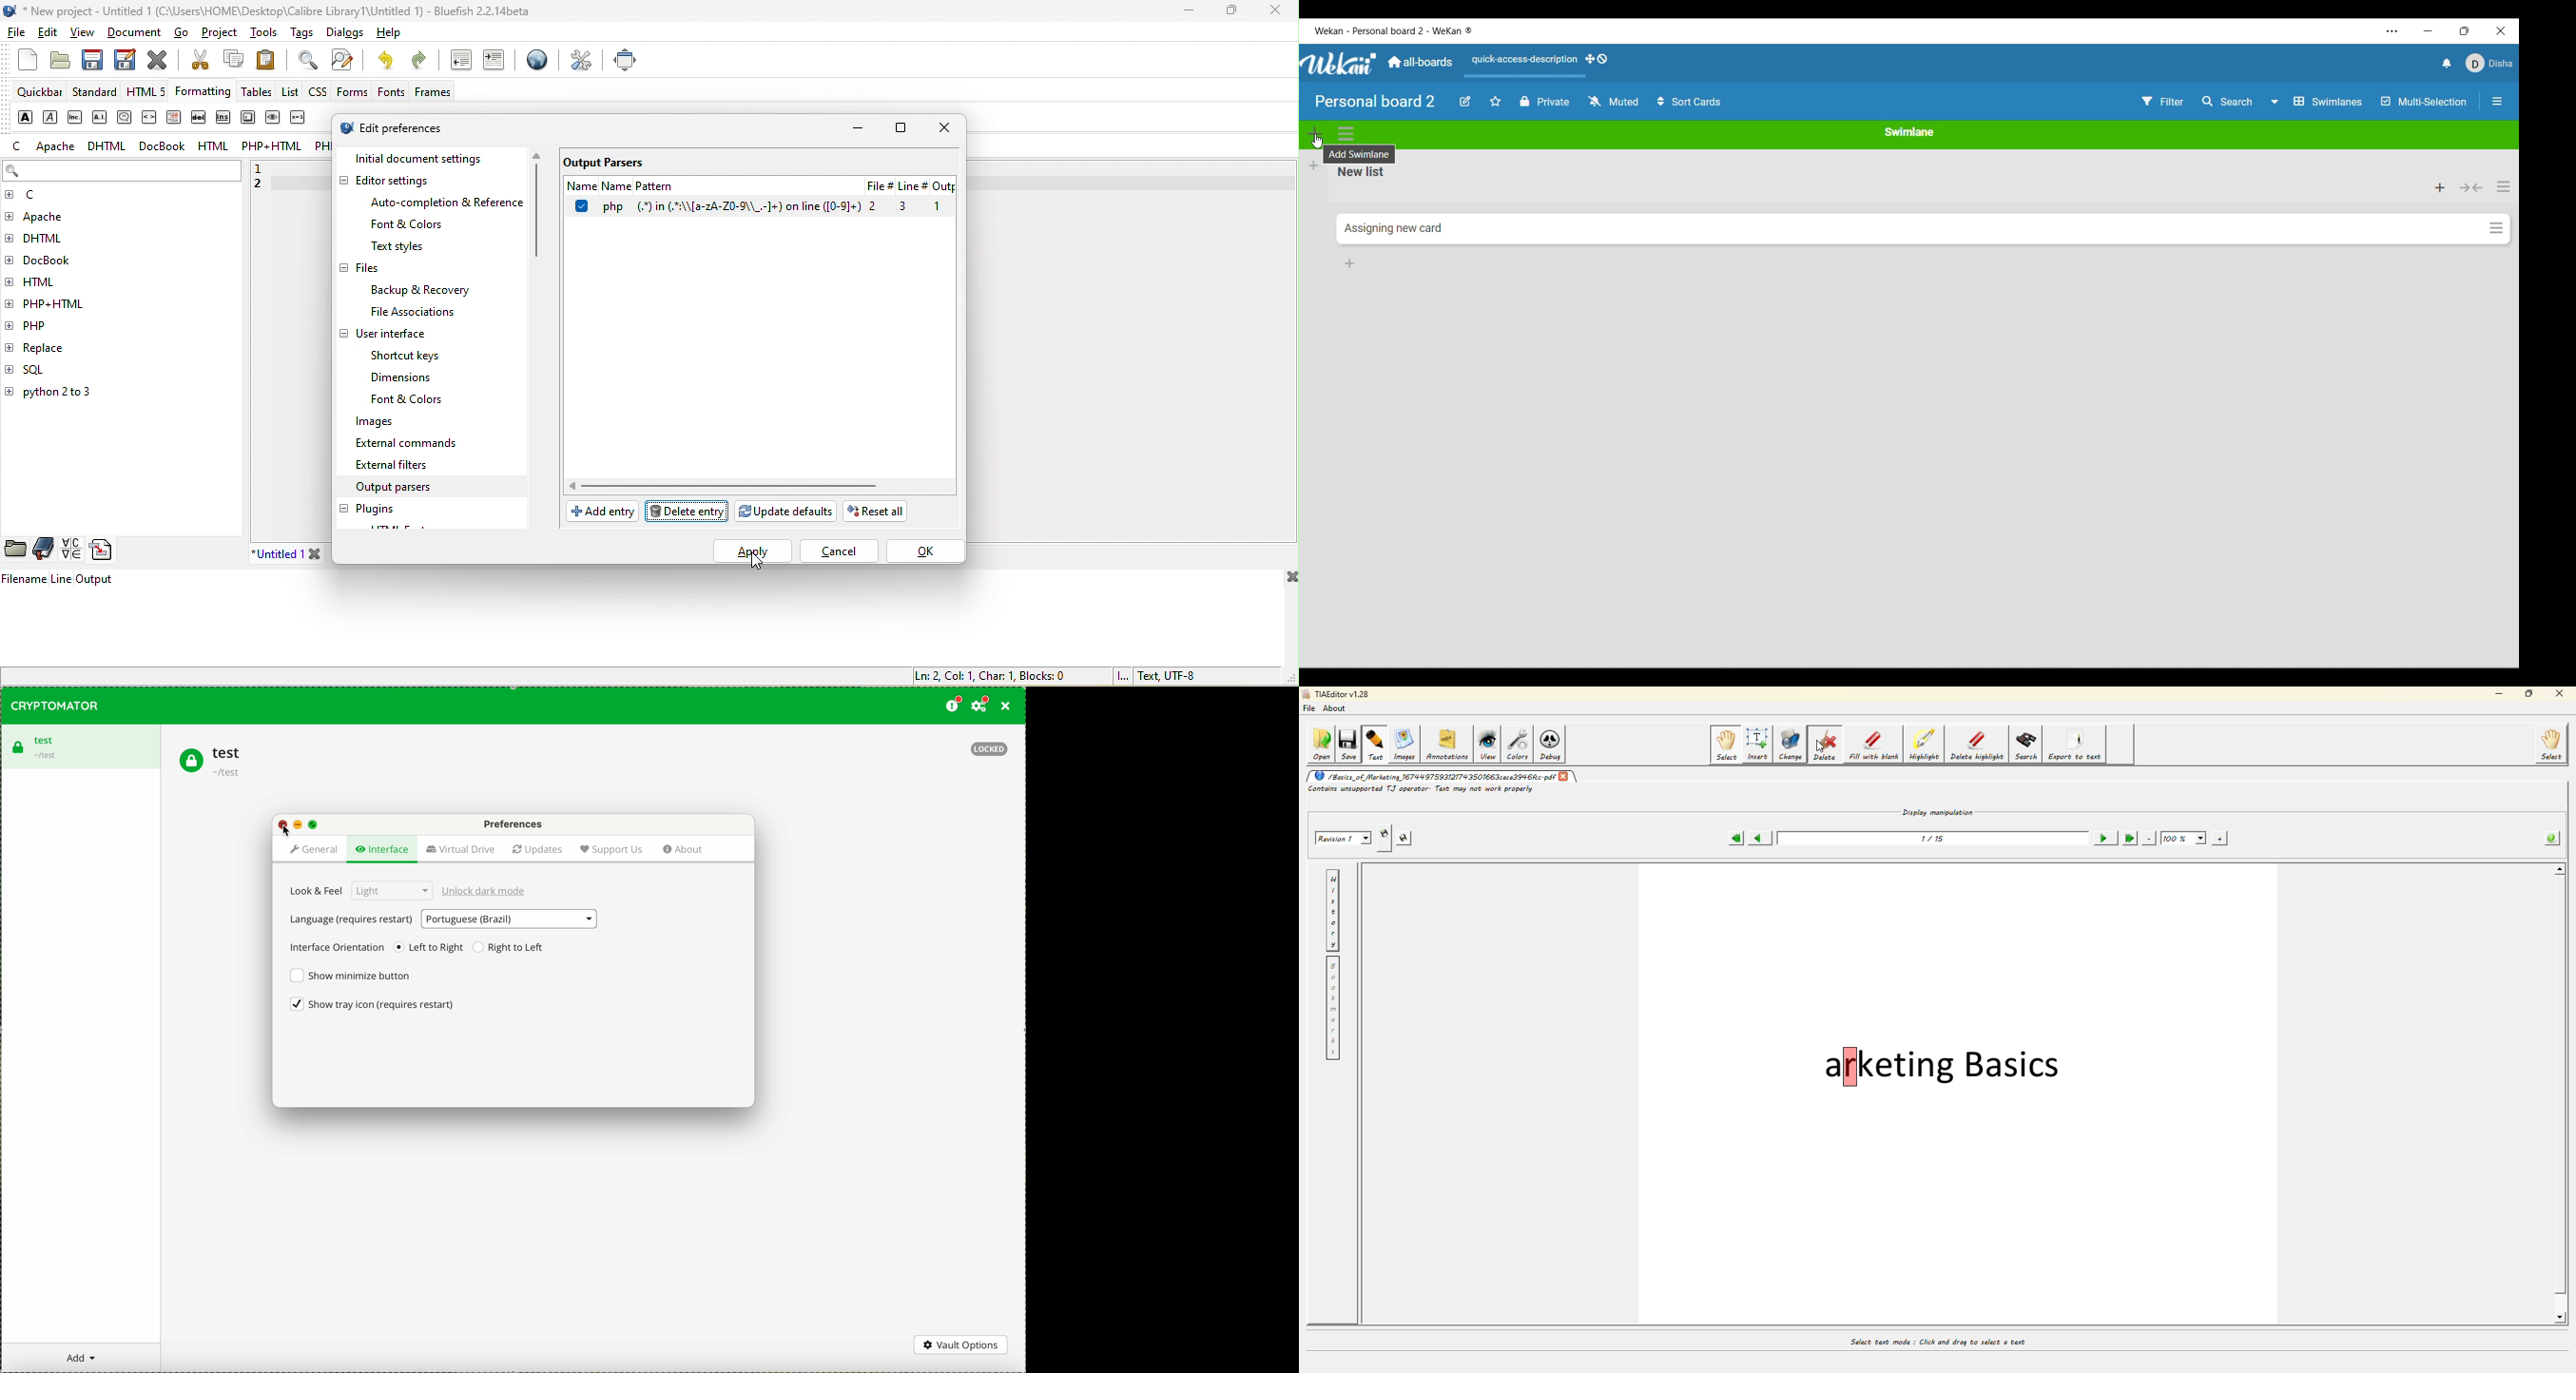  What do you see at coordinates (1394, 31) in the screenshot?
I see `Software and board logo` at bounding box center [1394, 31].